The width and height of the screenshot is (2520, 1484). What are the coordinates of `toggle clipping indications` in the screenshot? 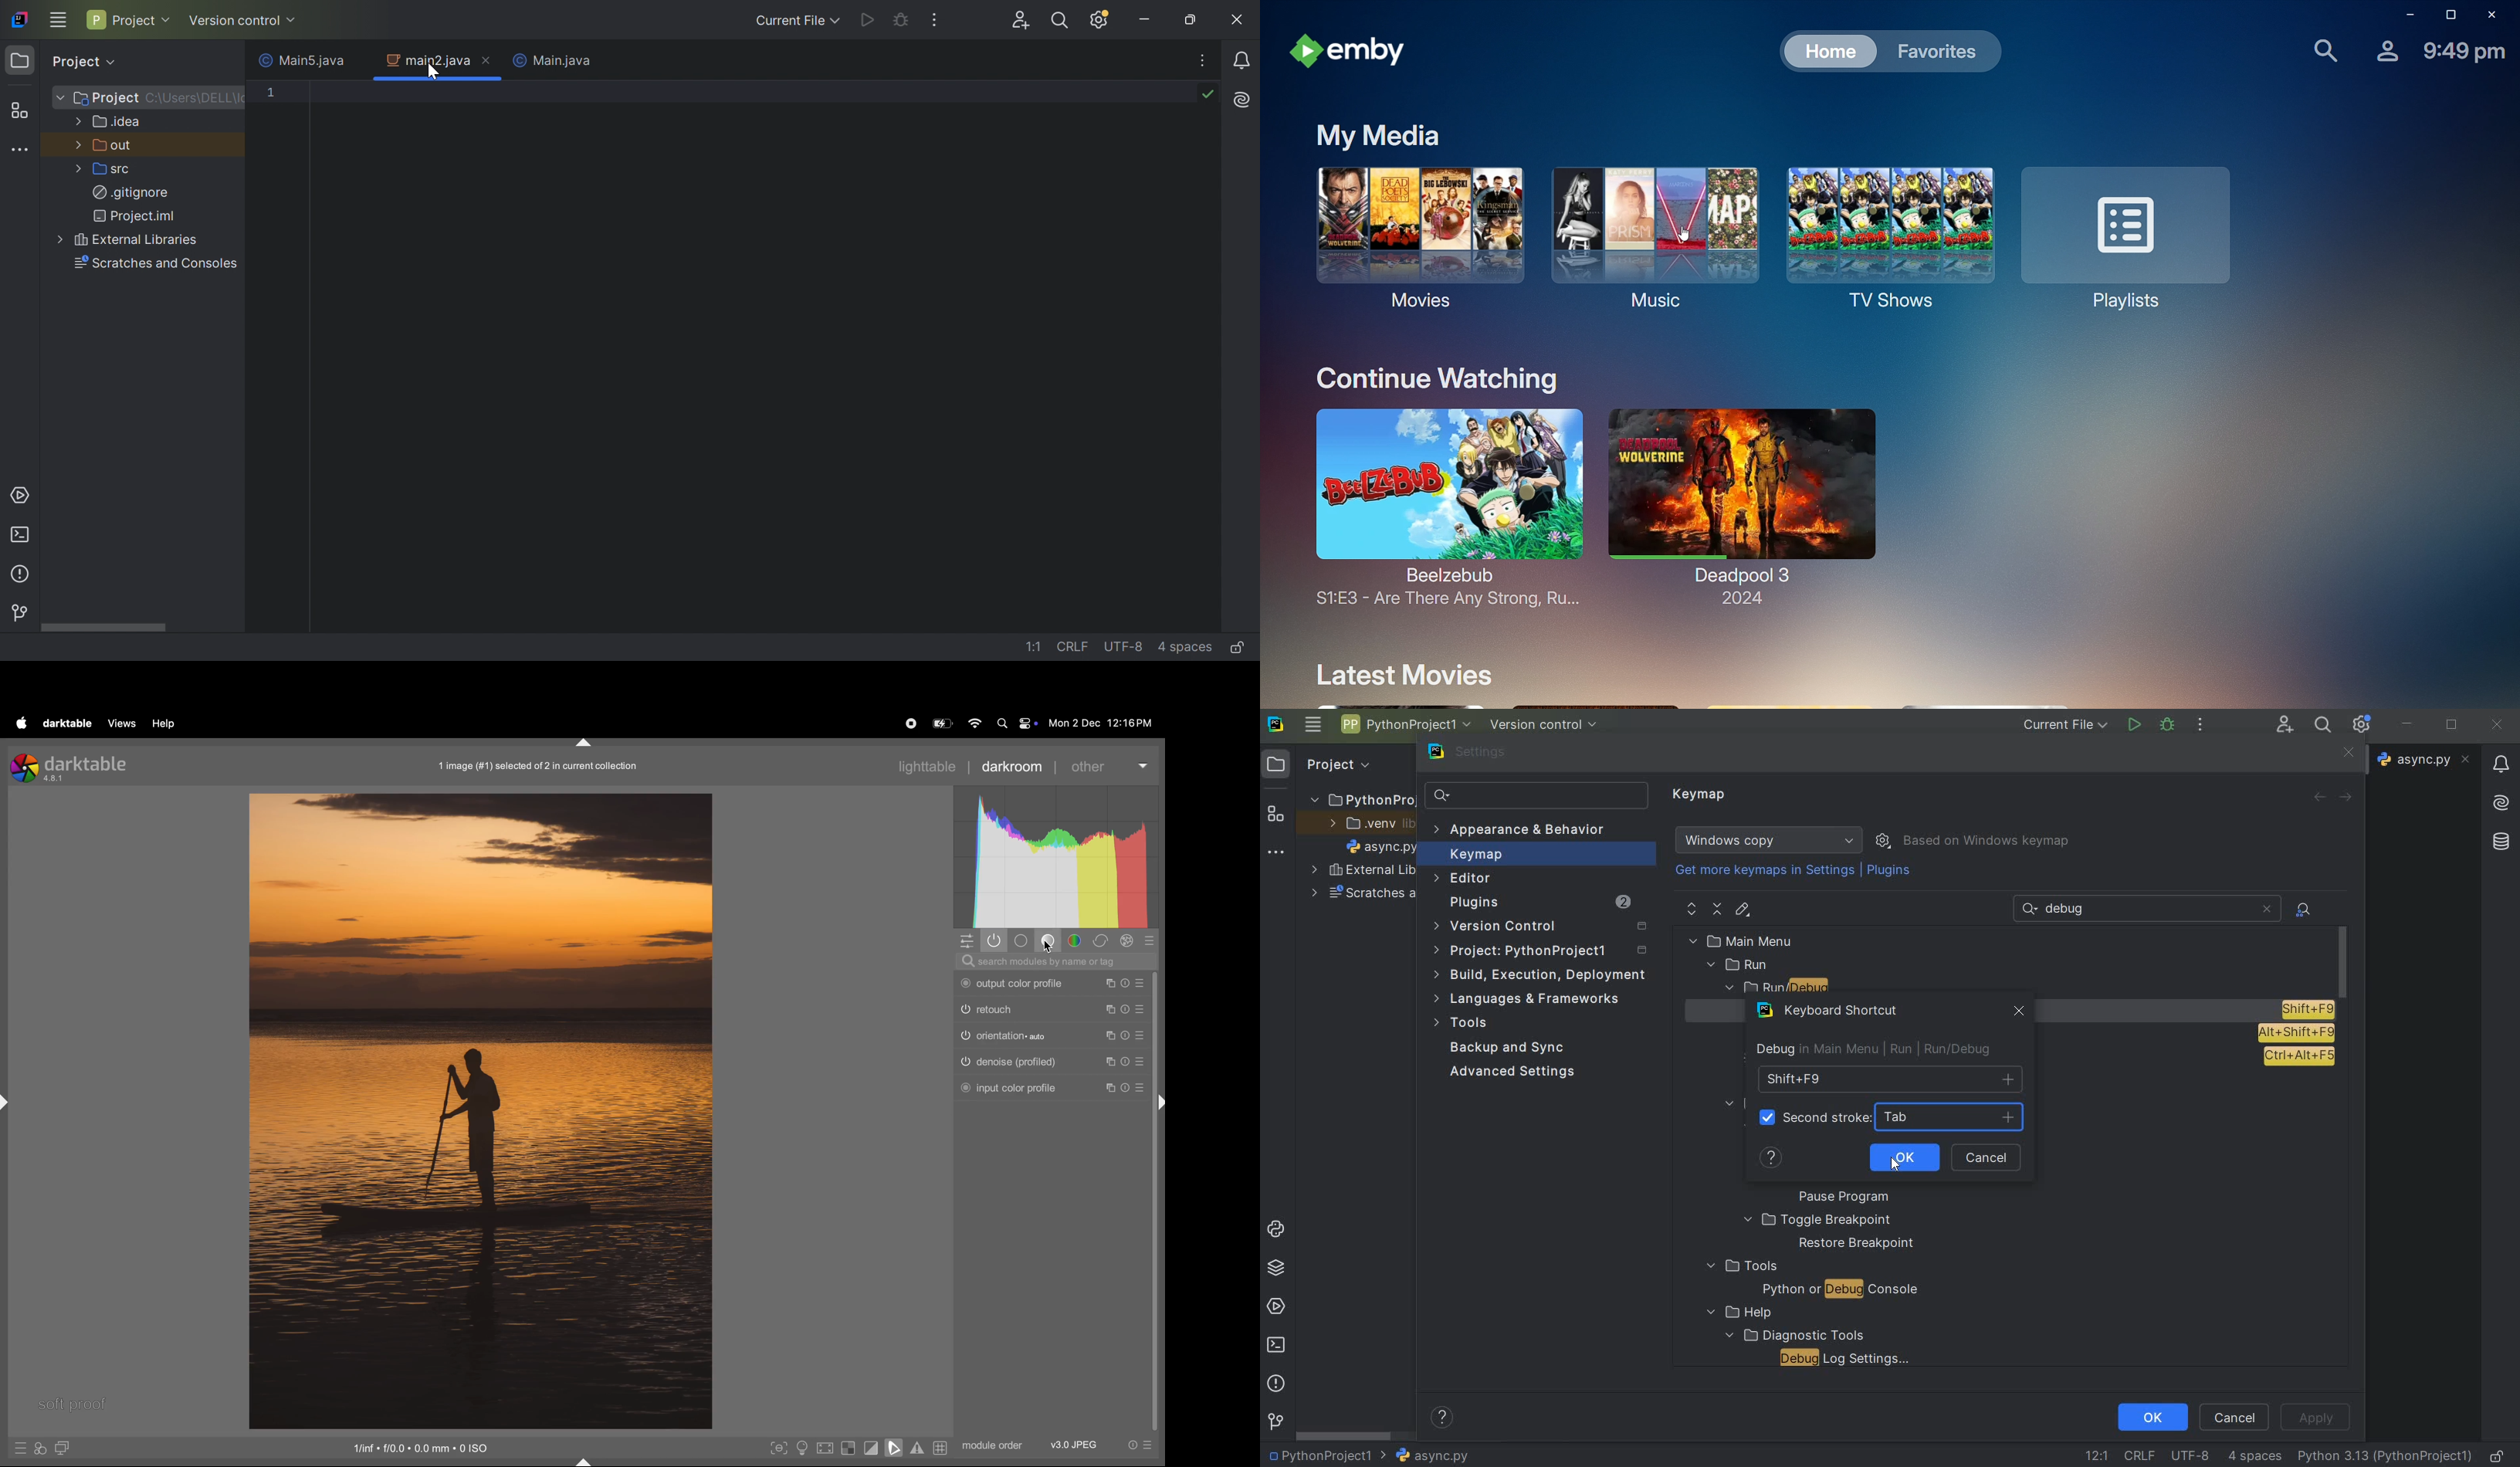 It's located at (872, 1449).